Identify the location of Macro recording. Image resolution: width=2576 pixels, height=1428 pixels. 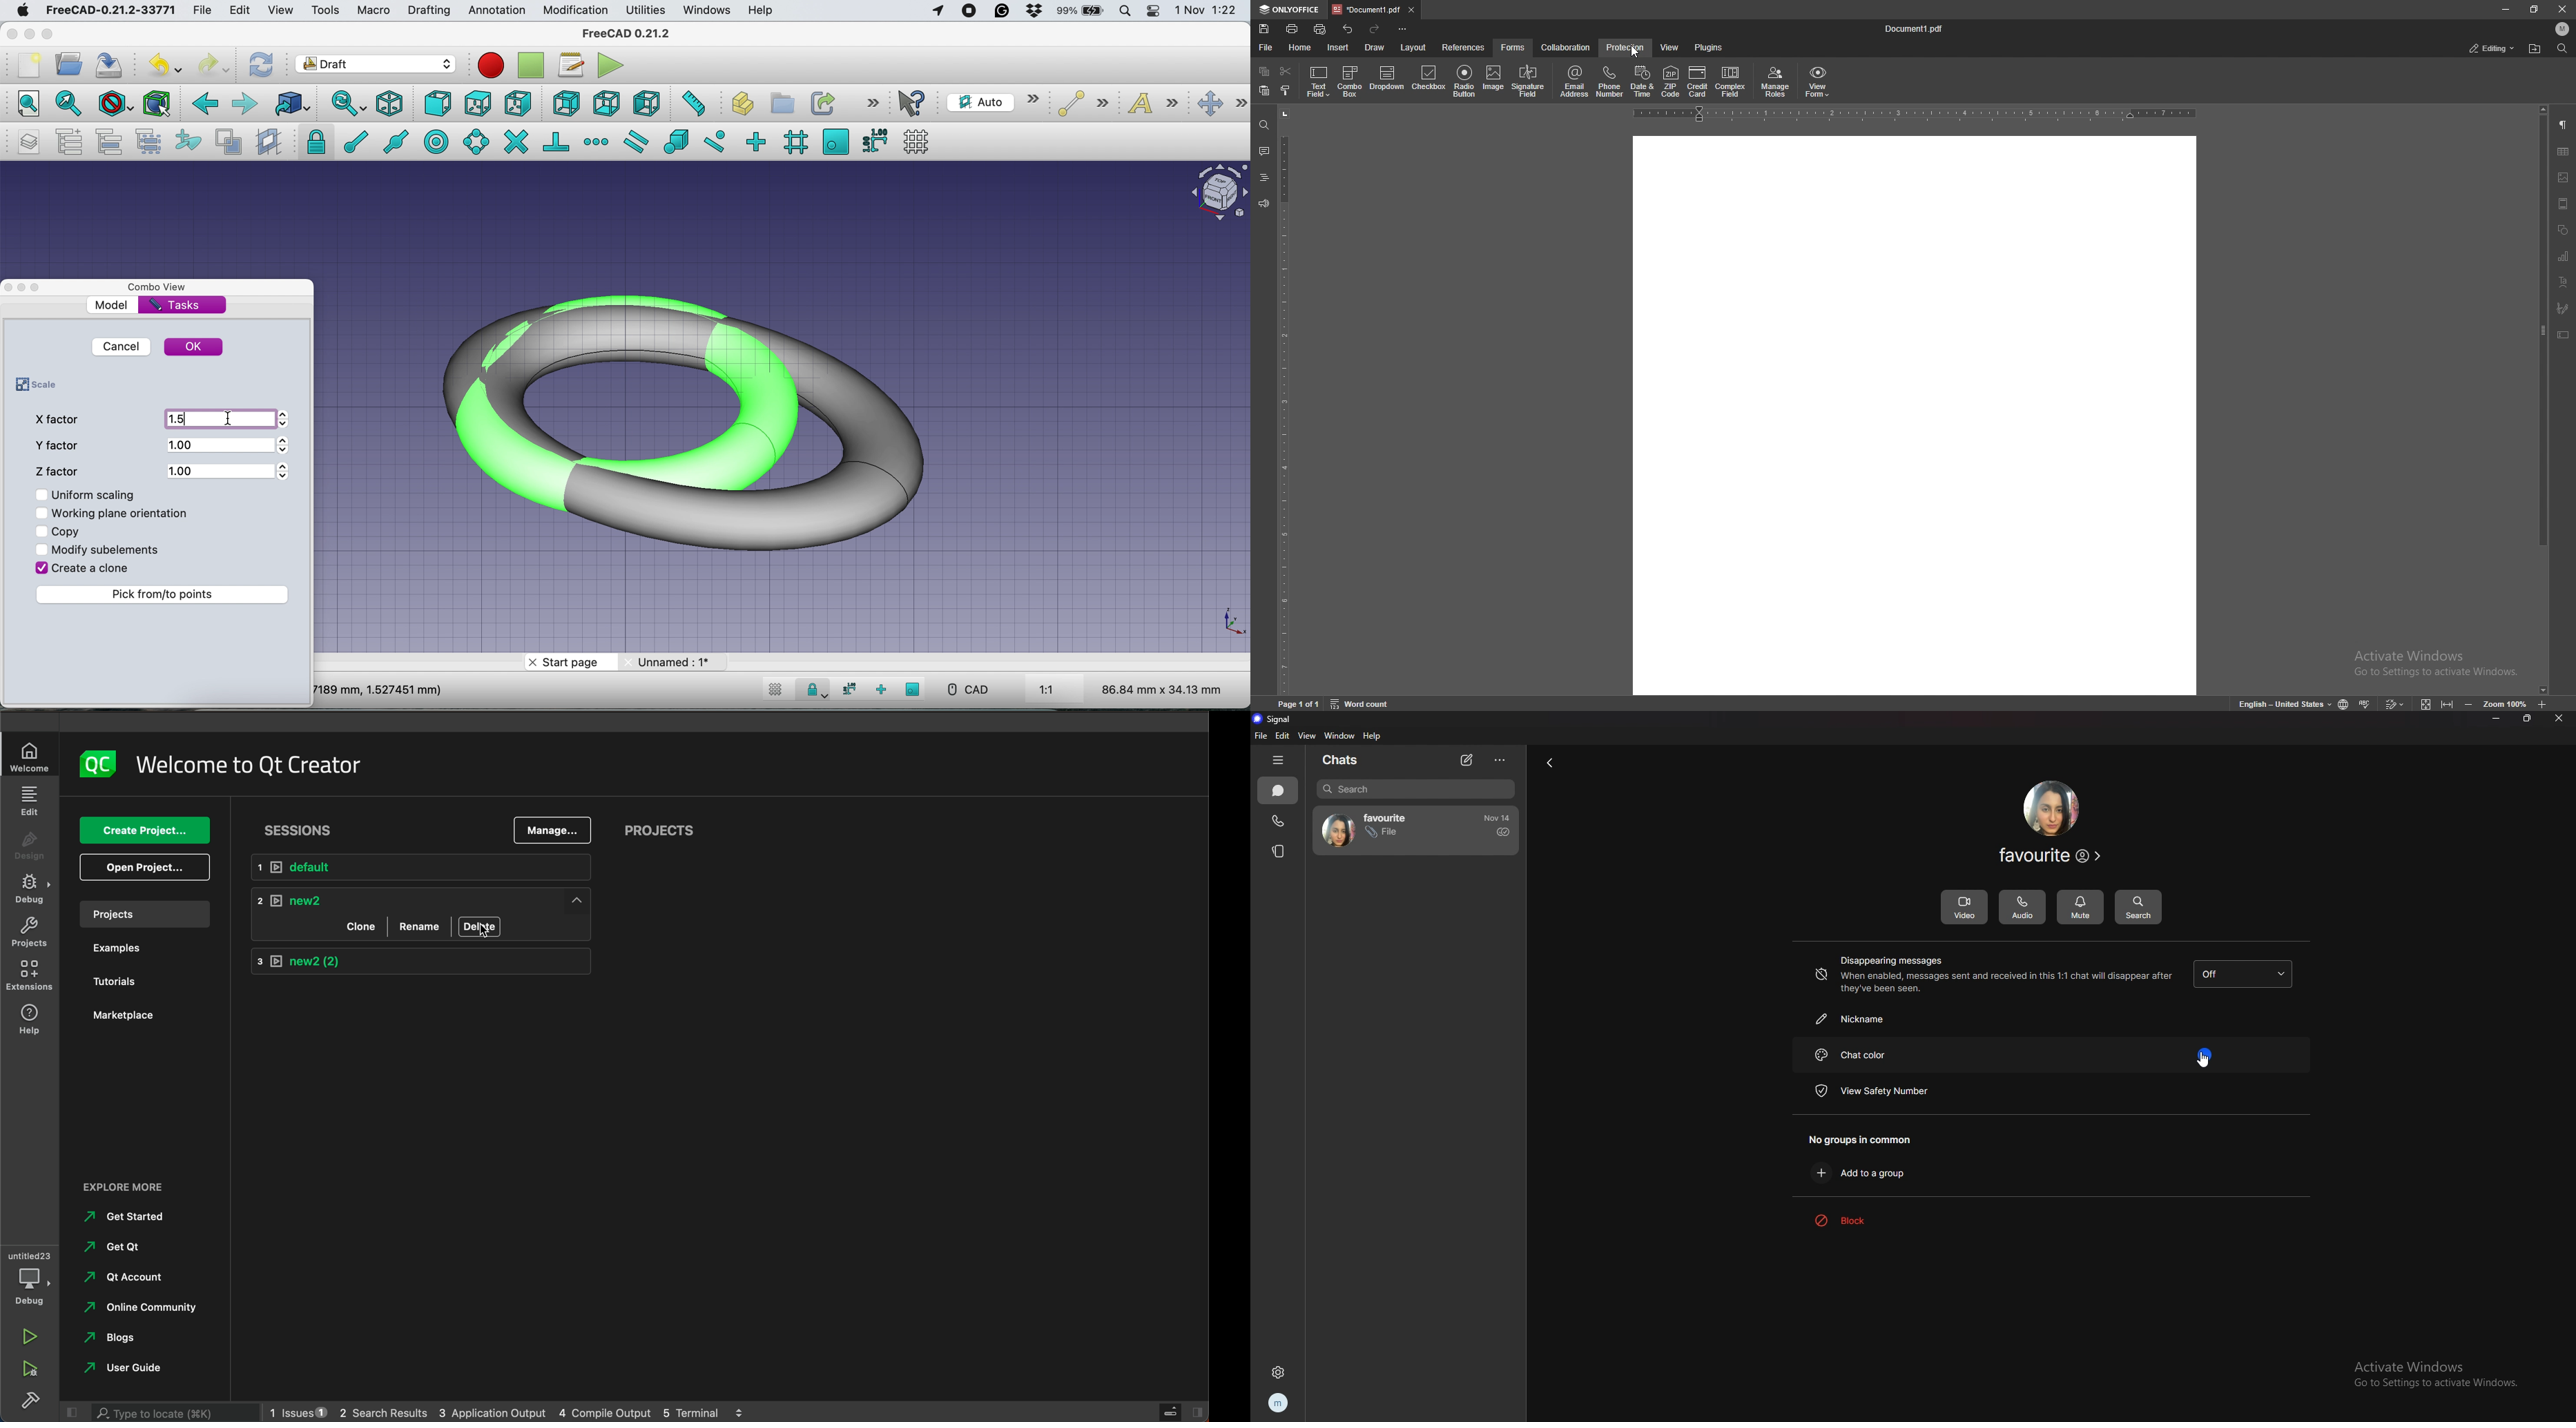
(490, 66).